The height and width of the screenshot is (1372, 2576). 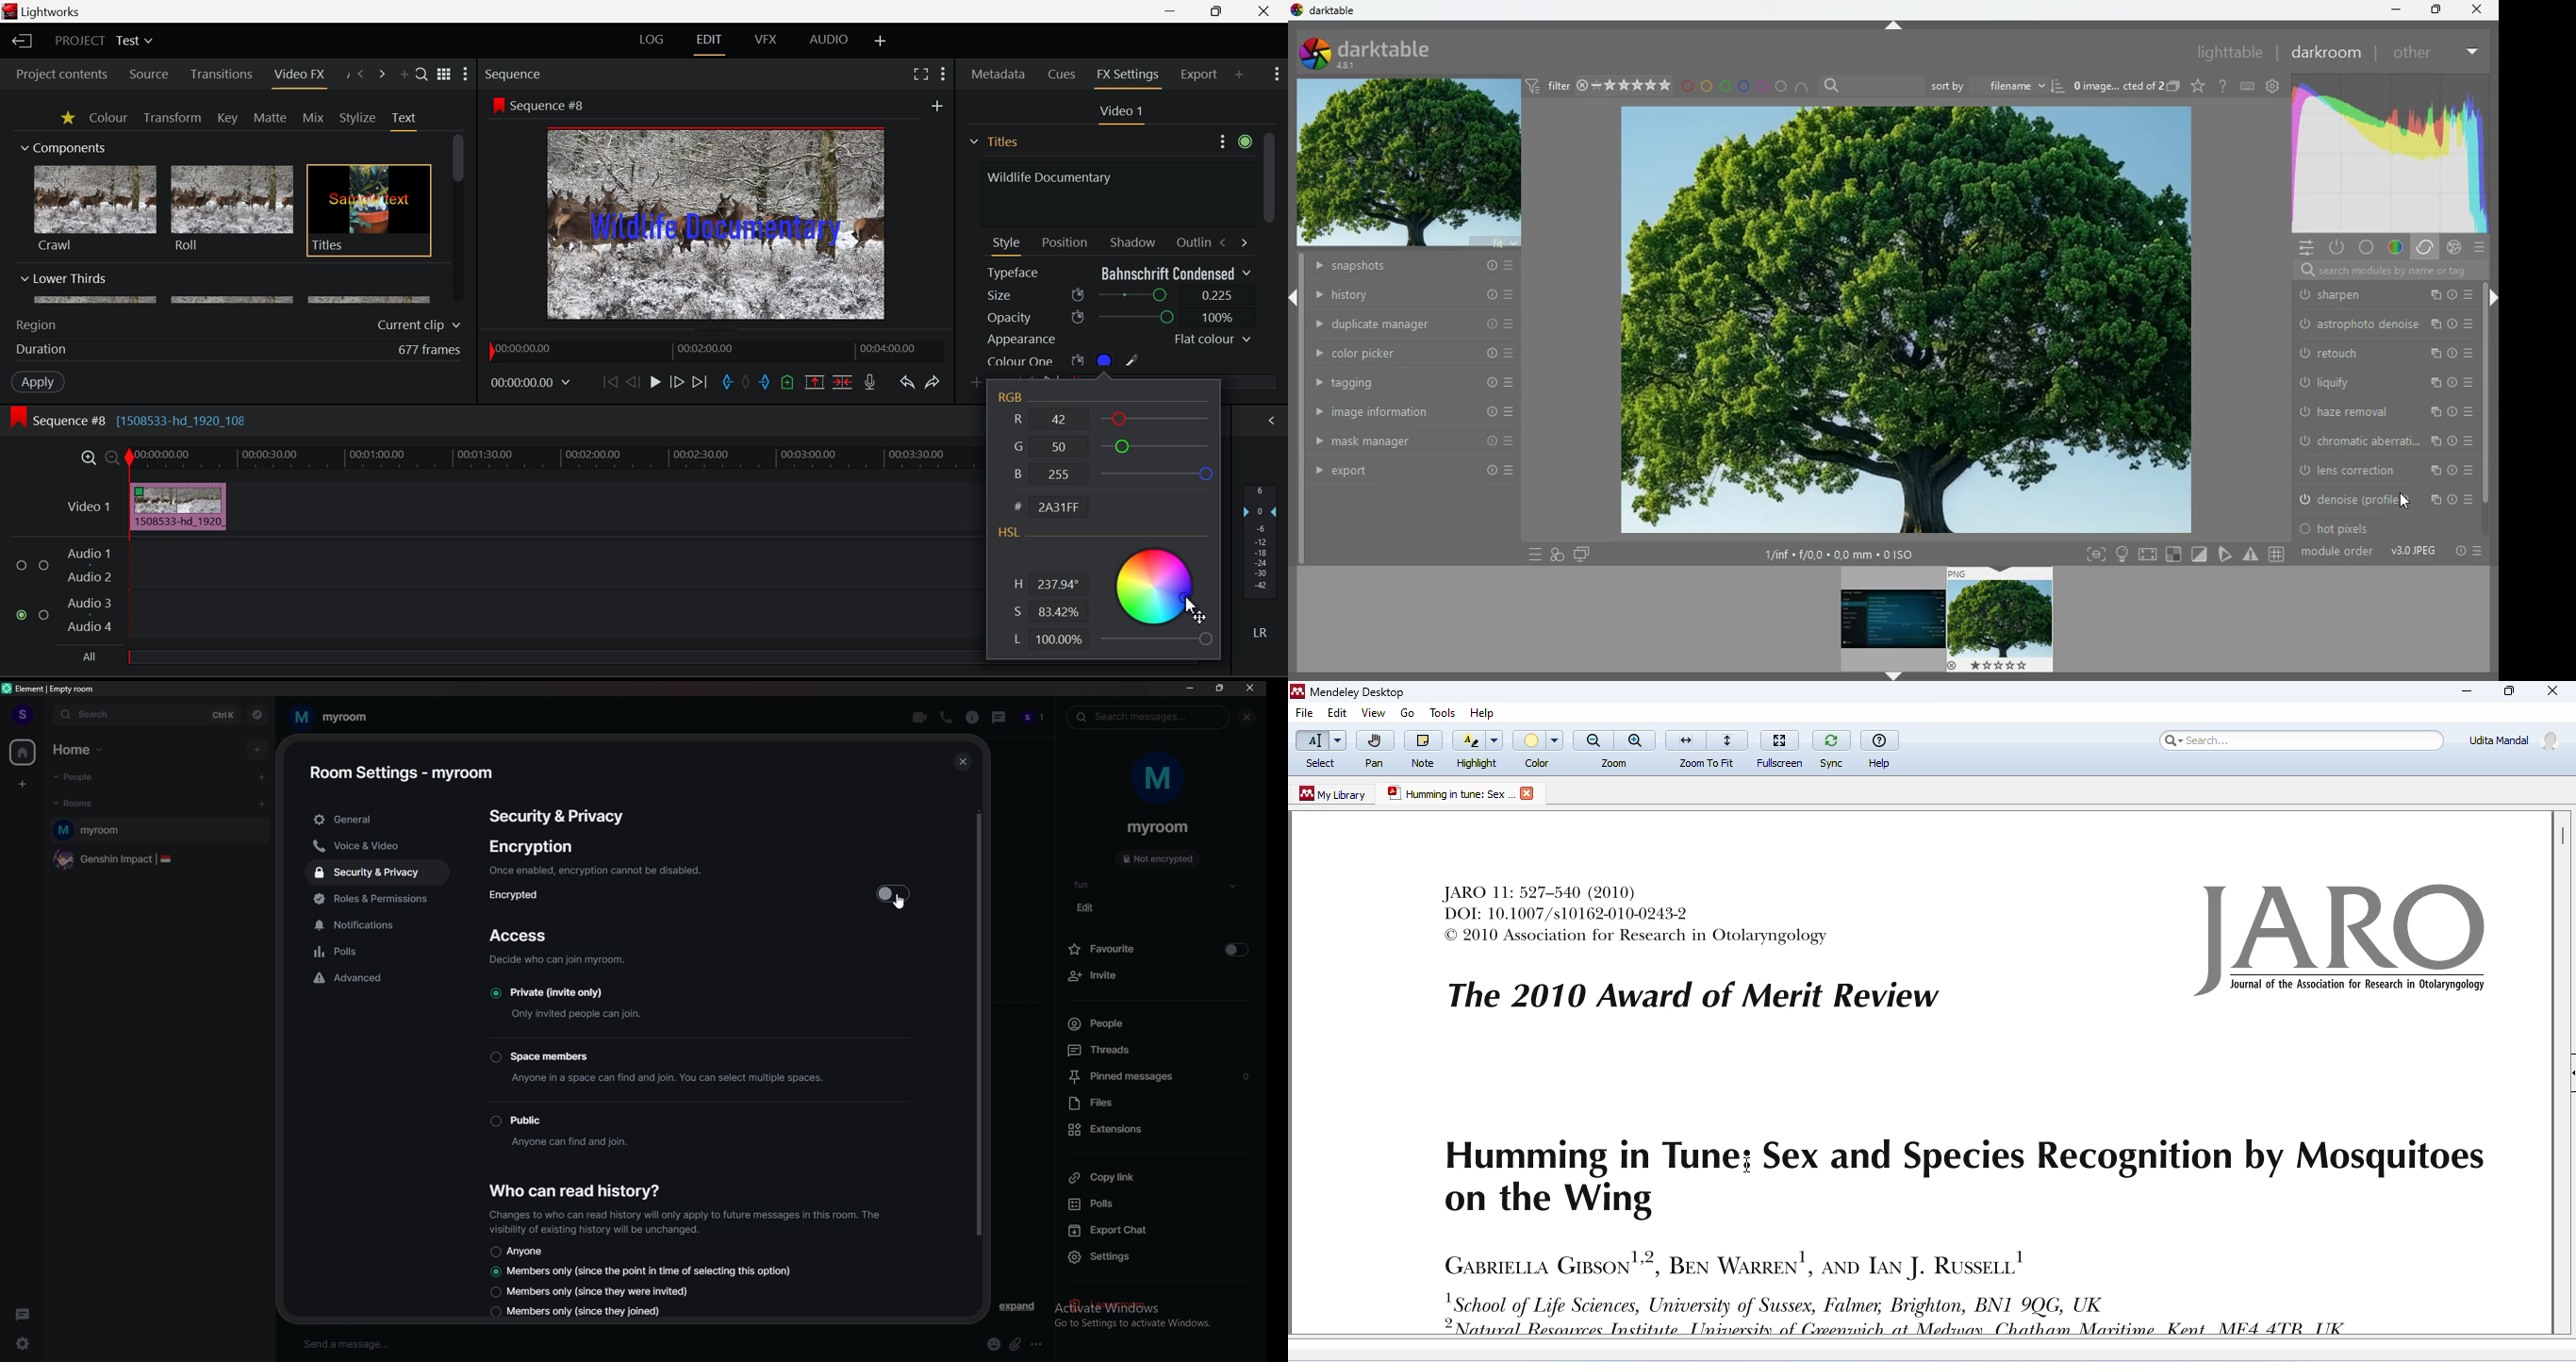 I want to click on color balance rgb, so click(x=2371, y=469).